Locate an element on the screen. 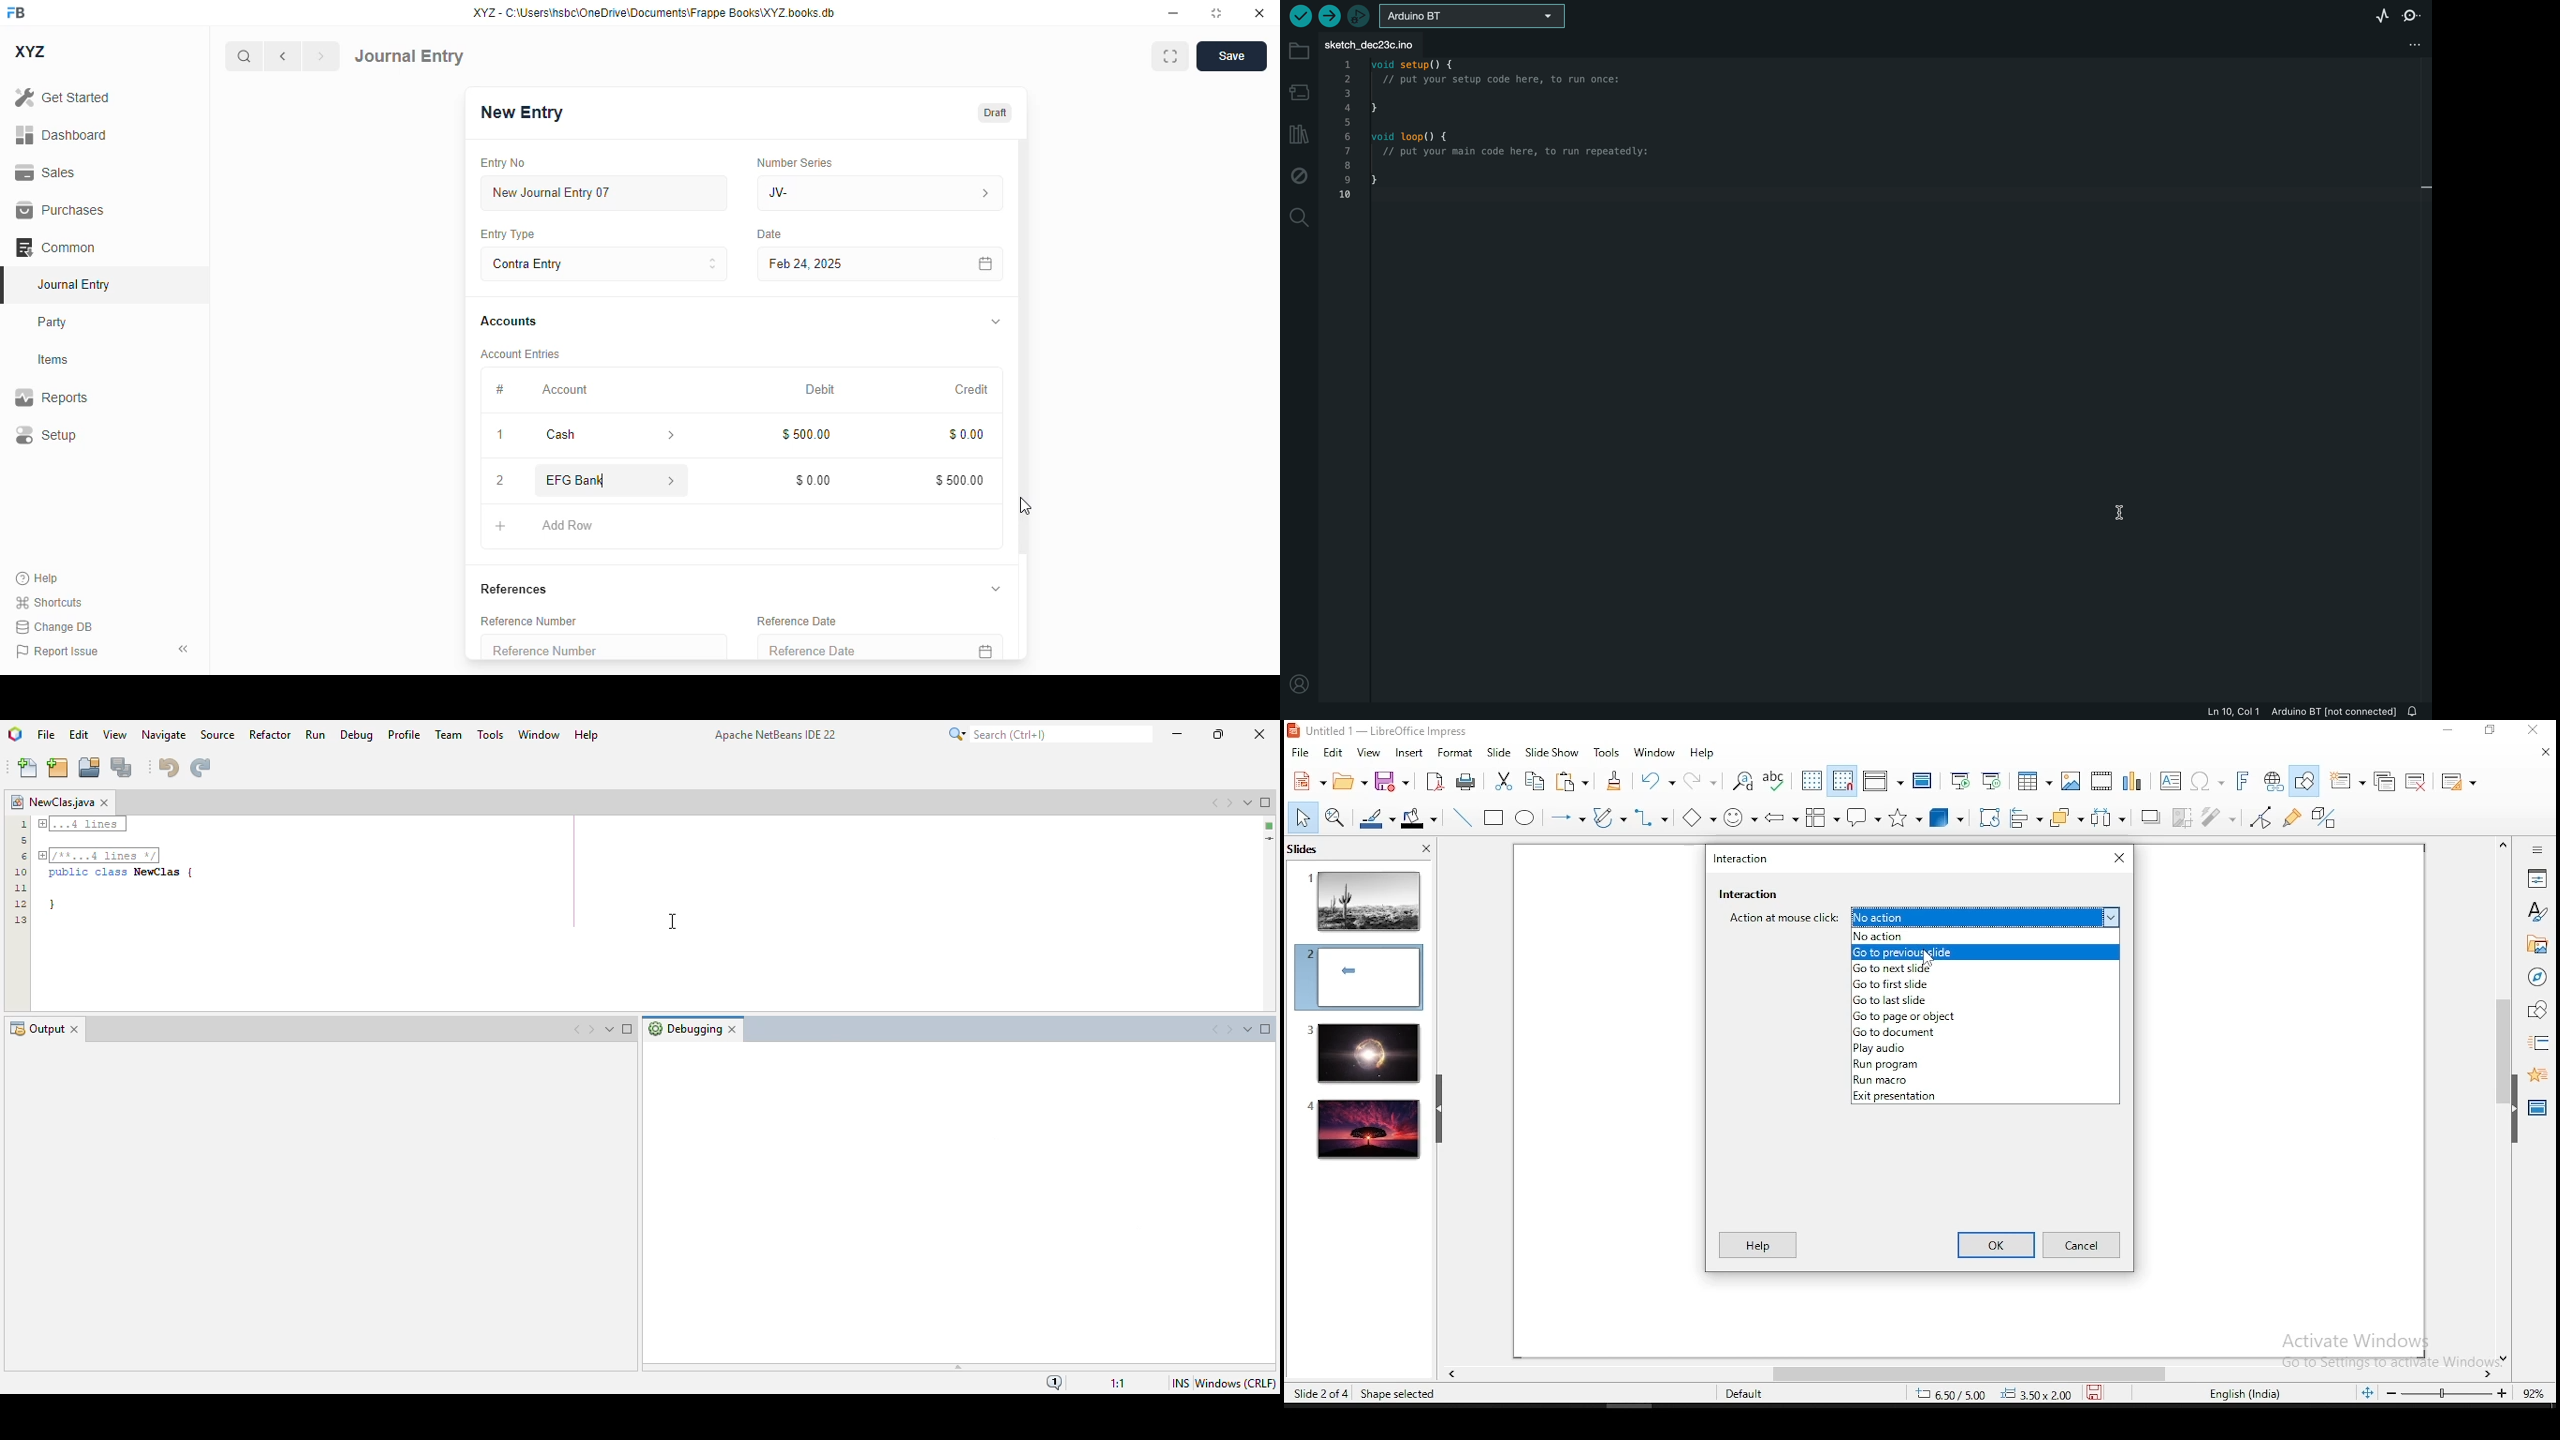 Image resolution: width=2576 pixels, height=1456 pixels. folder selecter is located at coordinates (1474, 16).